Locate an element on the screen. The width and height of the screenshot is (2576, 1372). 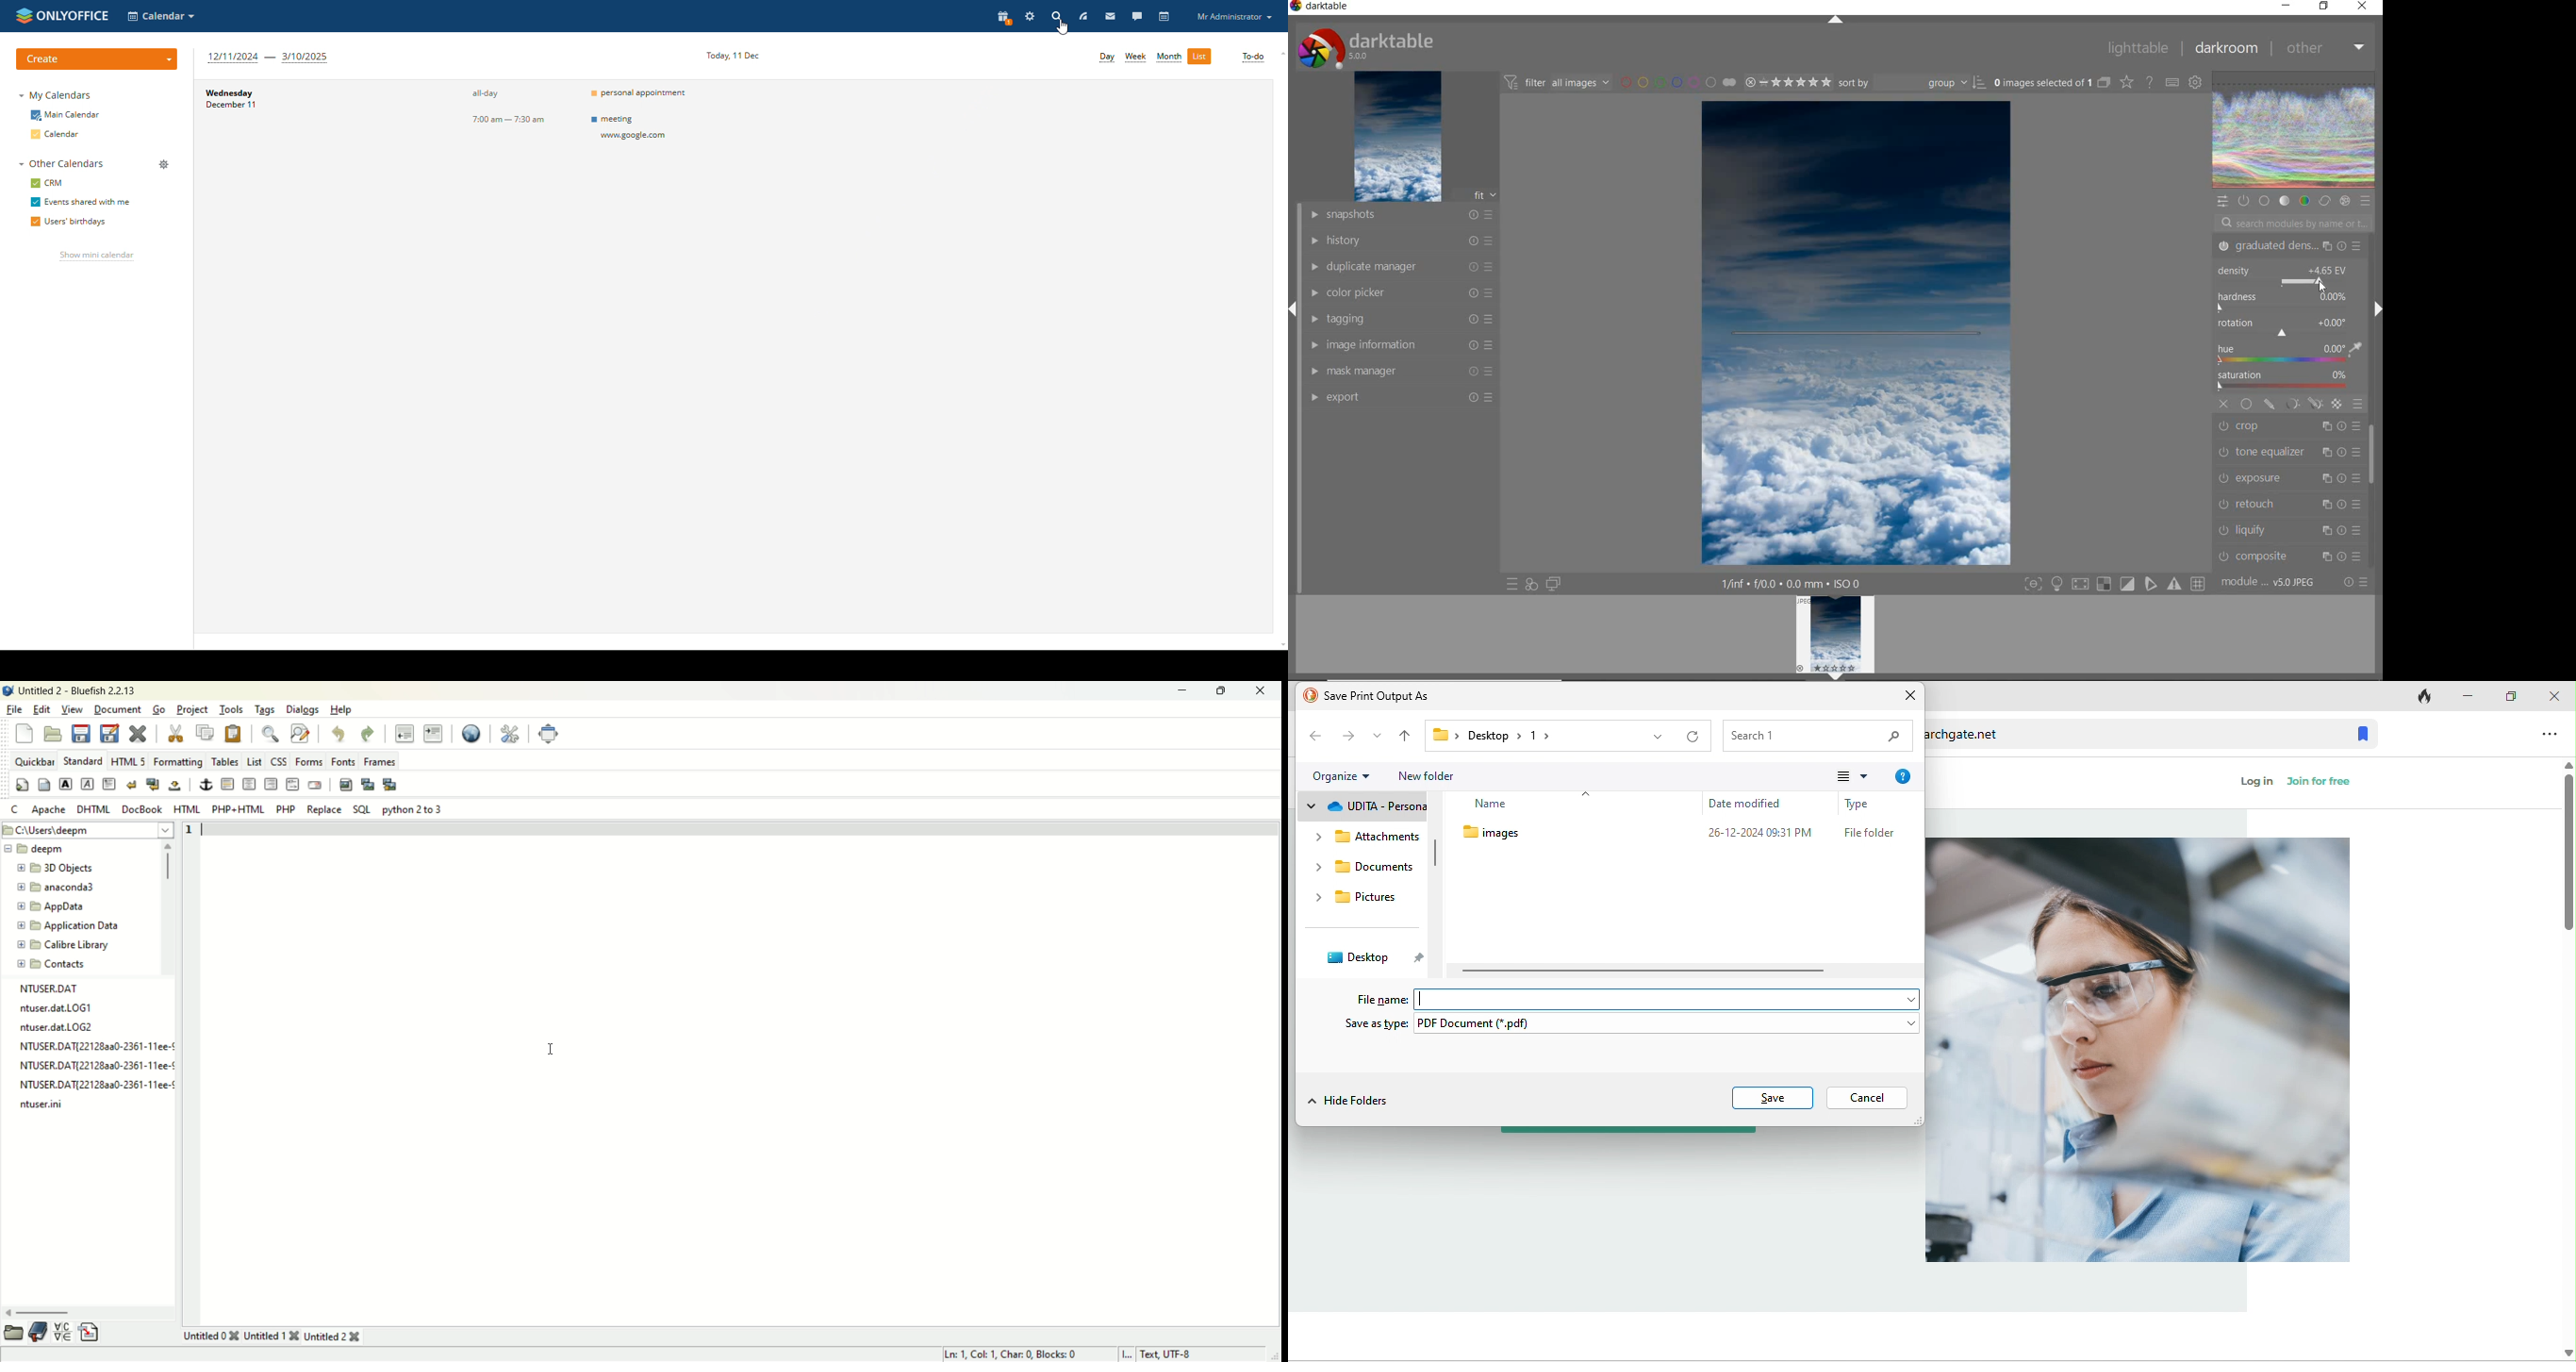
Up is located at coordinates (1836, 21).